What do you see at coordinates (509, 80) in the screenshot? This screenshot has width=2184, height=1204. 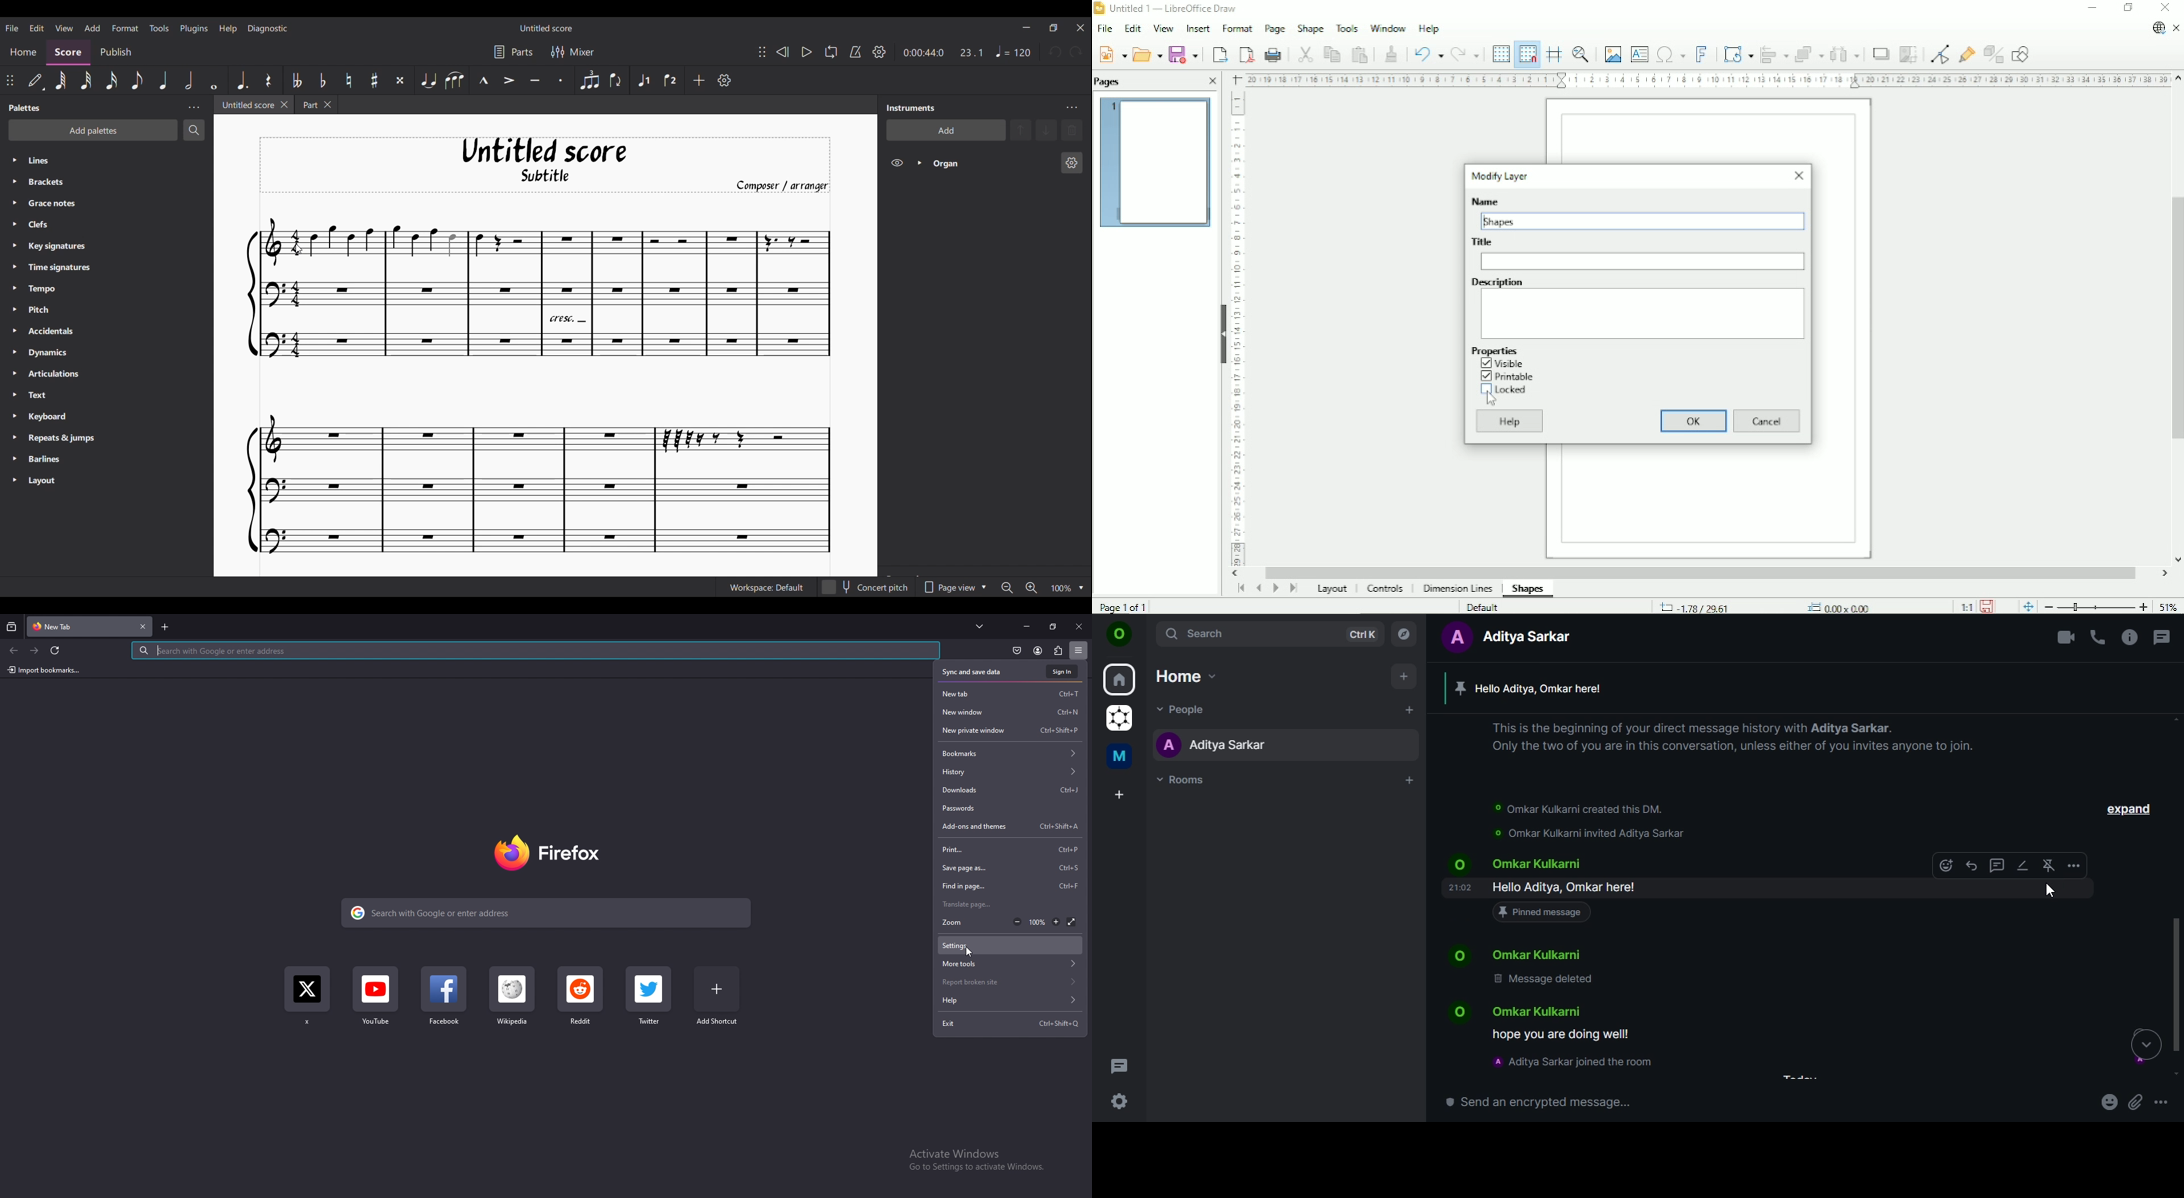 I see `Accent` at bounding box center [509, 80].